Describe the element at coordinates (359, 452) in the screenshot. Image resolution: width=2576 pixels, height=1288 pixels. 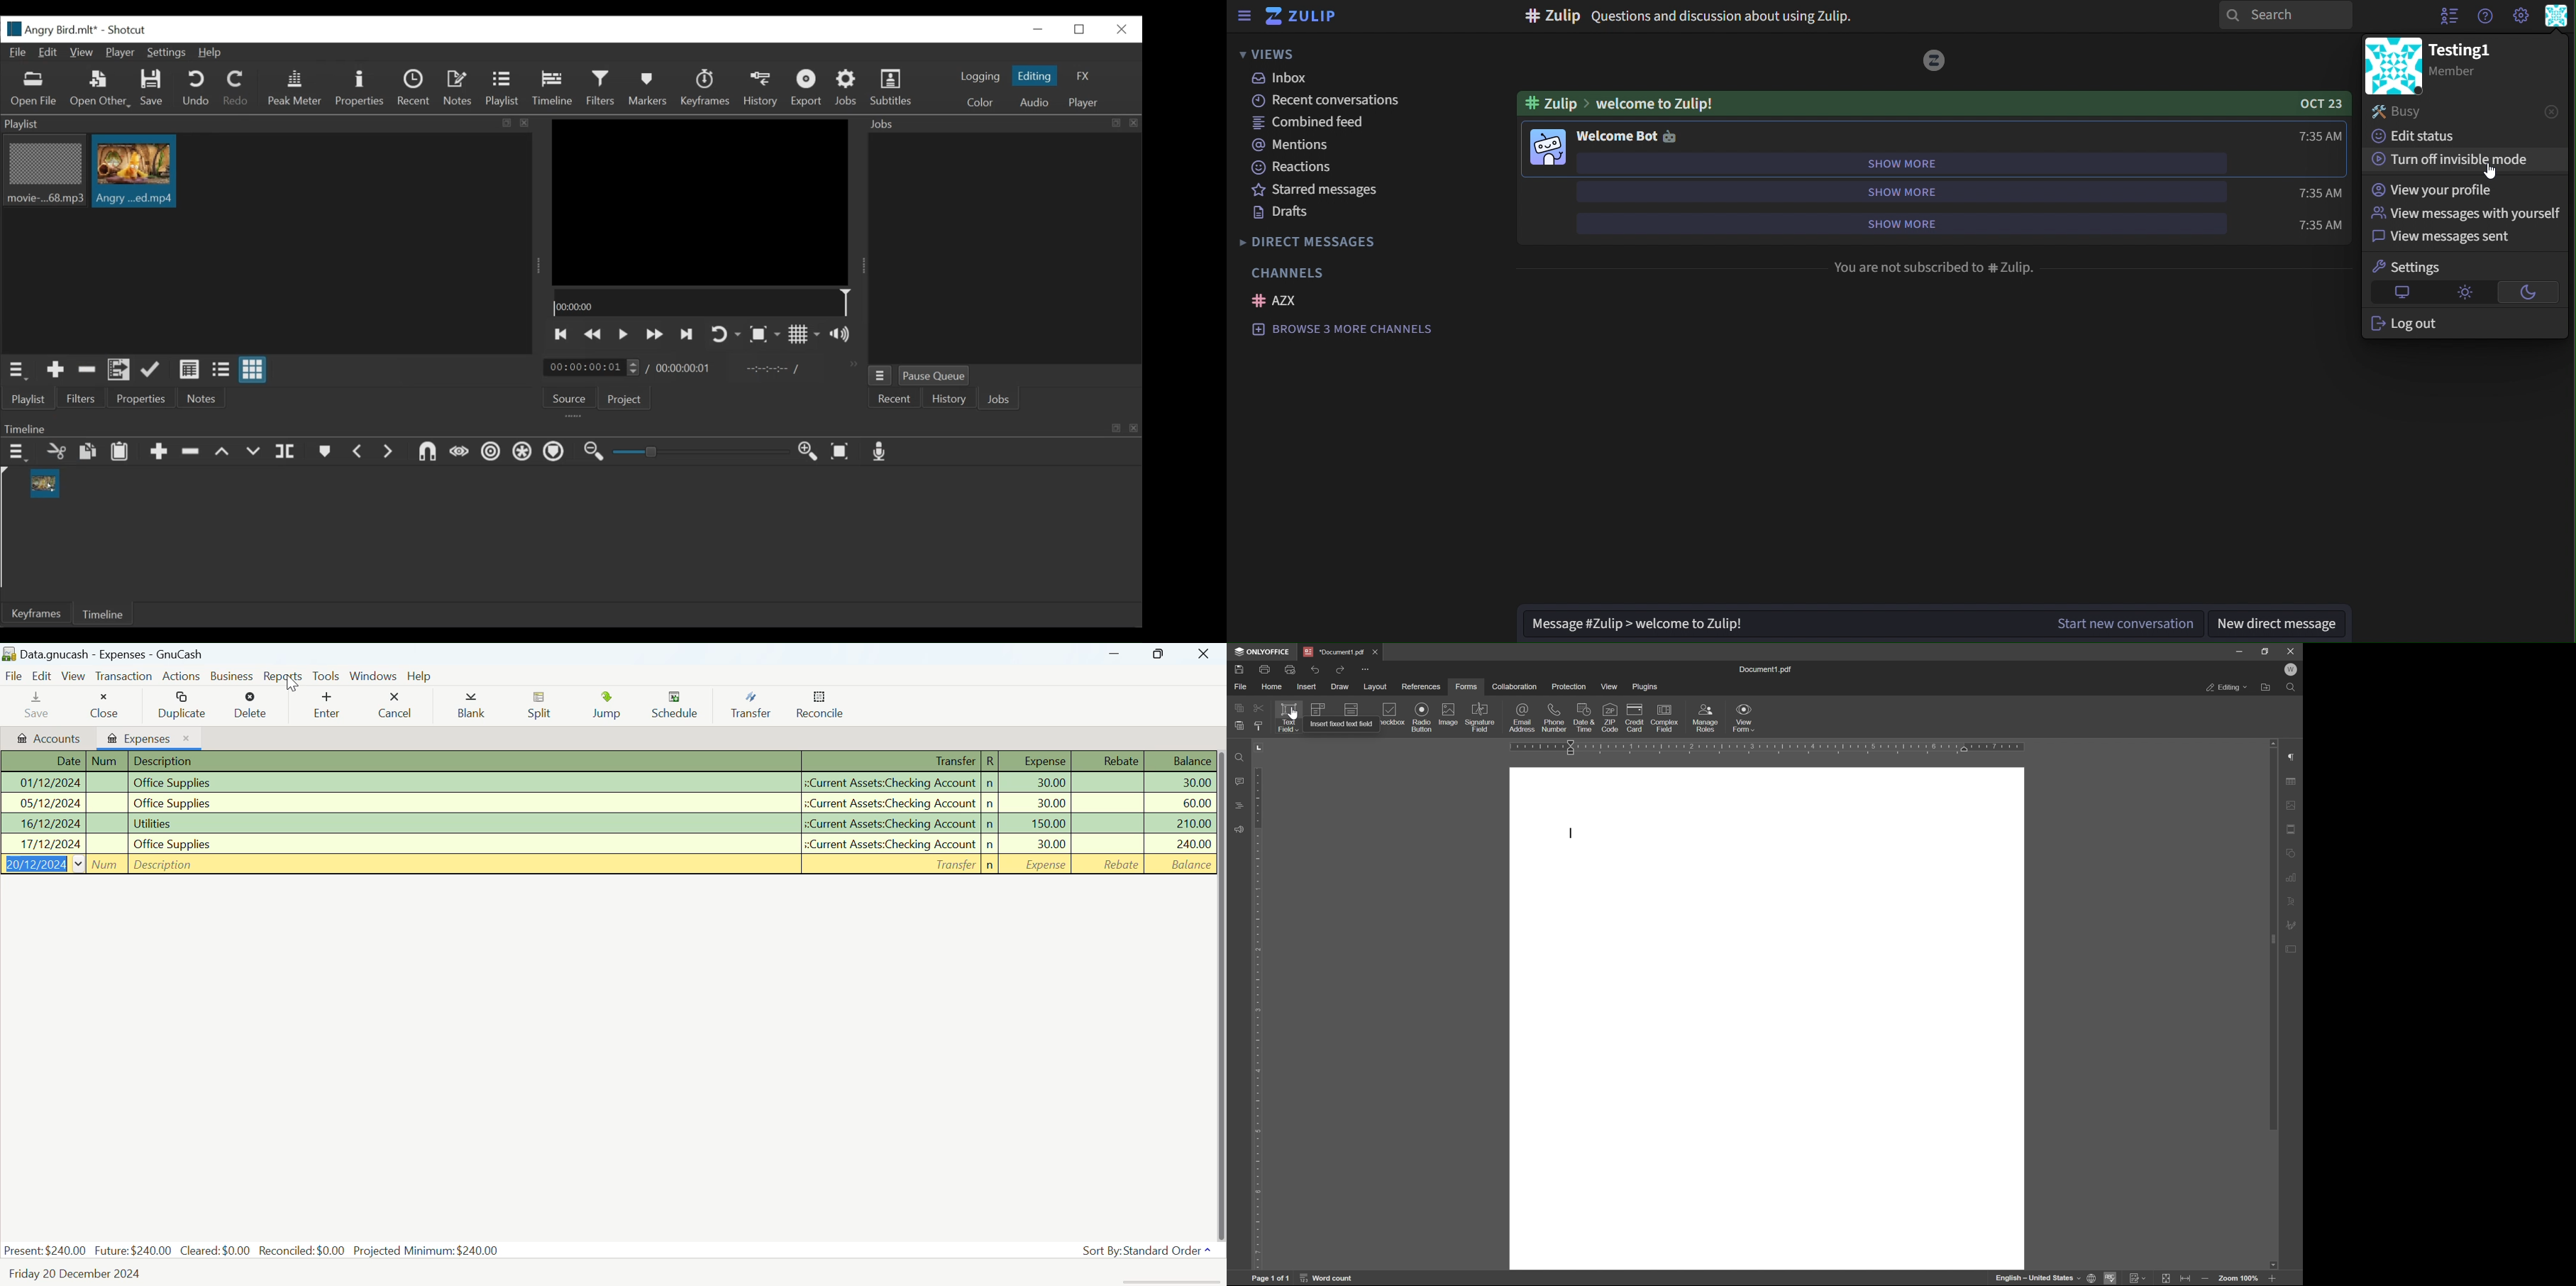
I see `Previous marker` at that location.